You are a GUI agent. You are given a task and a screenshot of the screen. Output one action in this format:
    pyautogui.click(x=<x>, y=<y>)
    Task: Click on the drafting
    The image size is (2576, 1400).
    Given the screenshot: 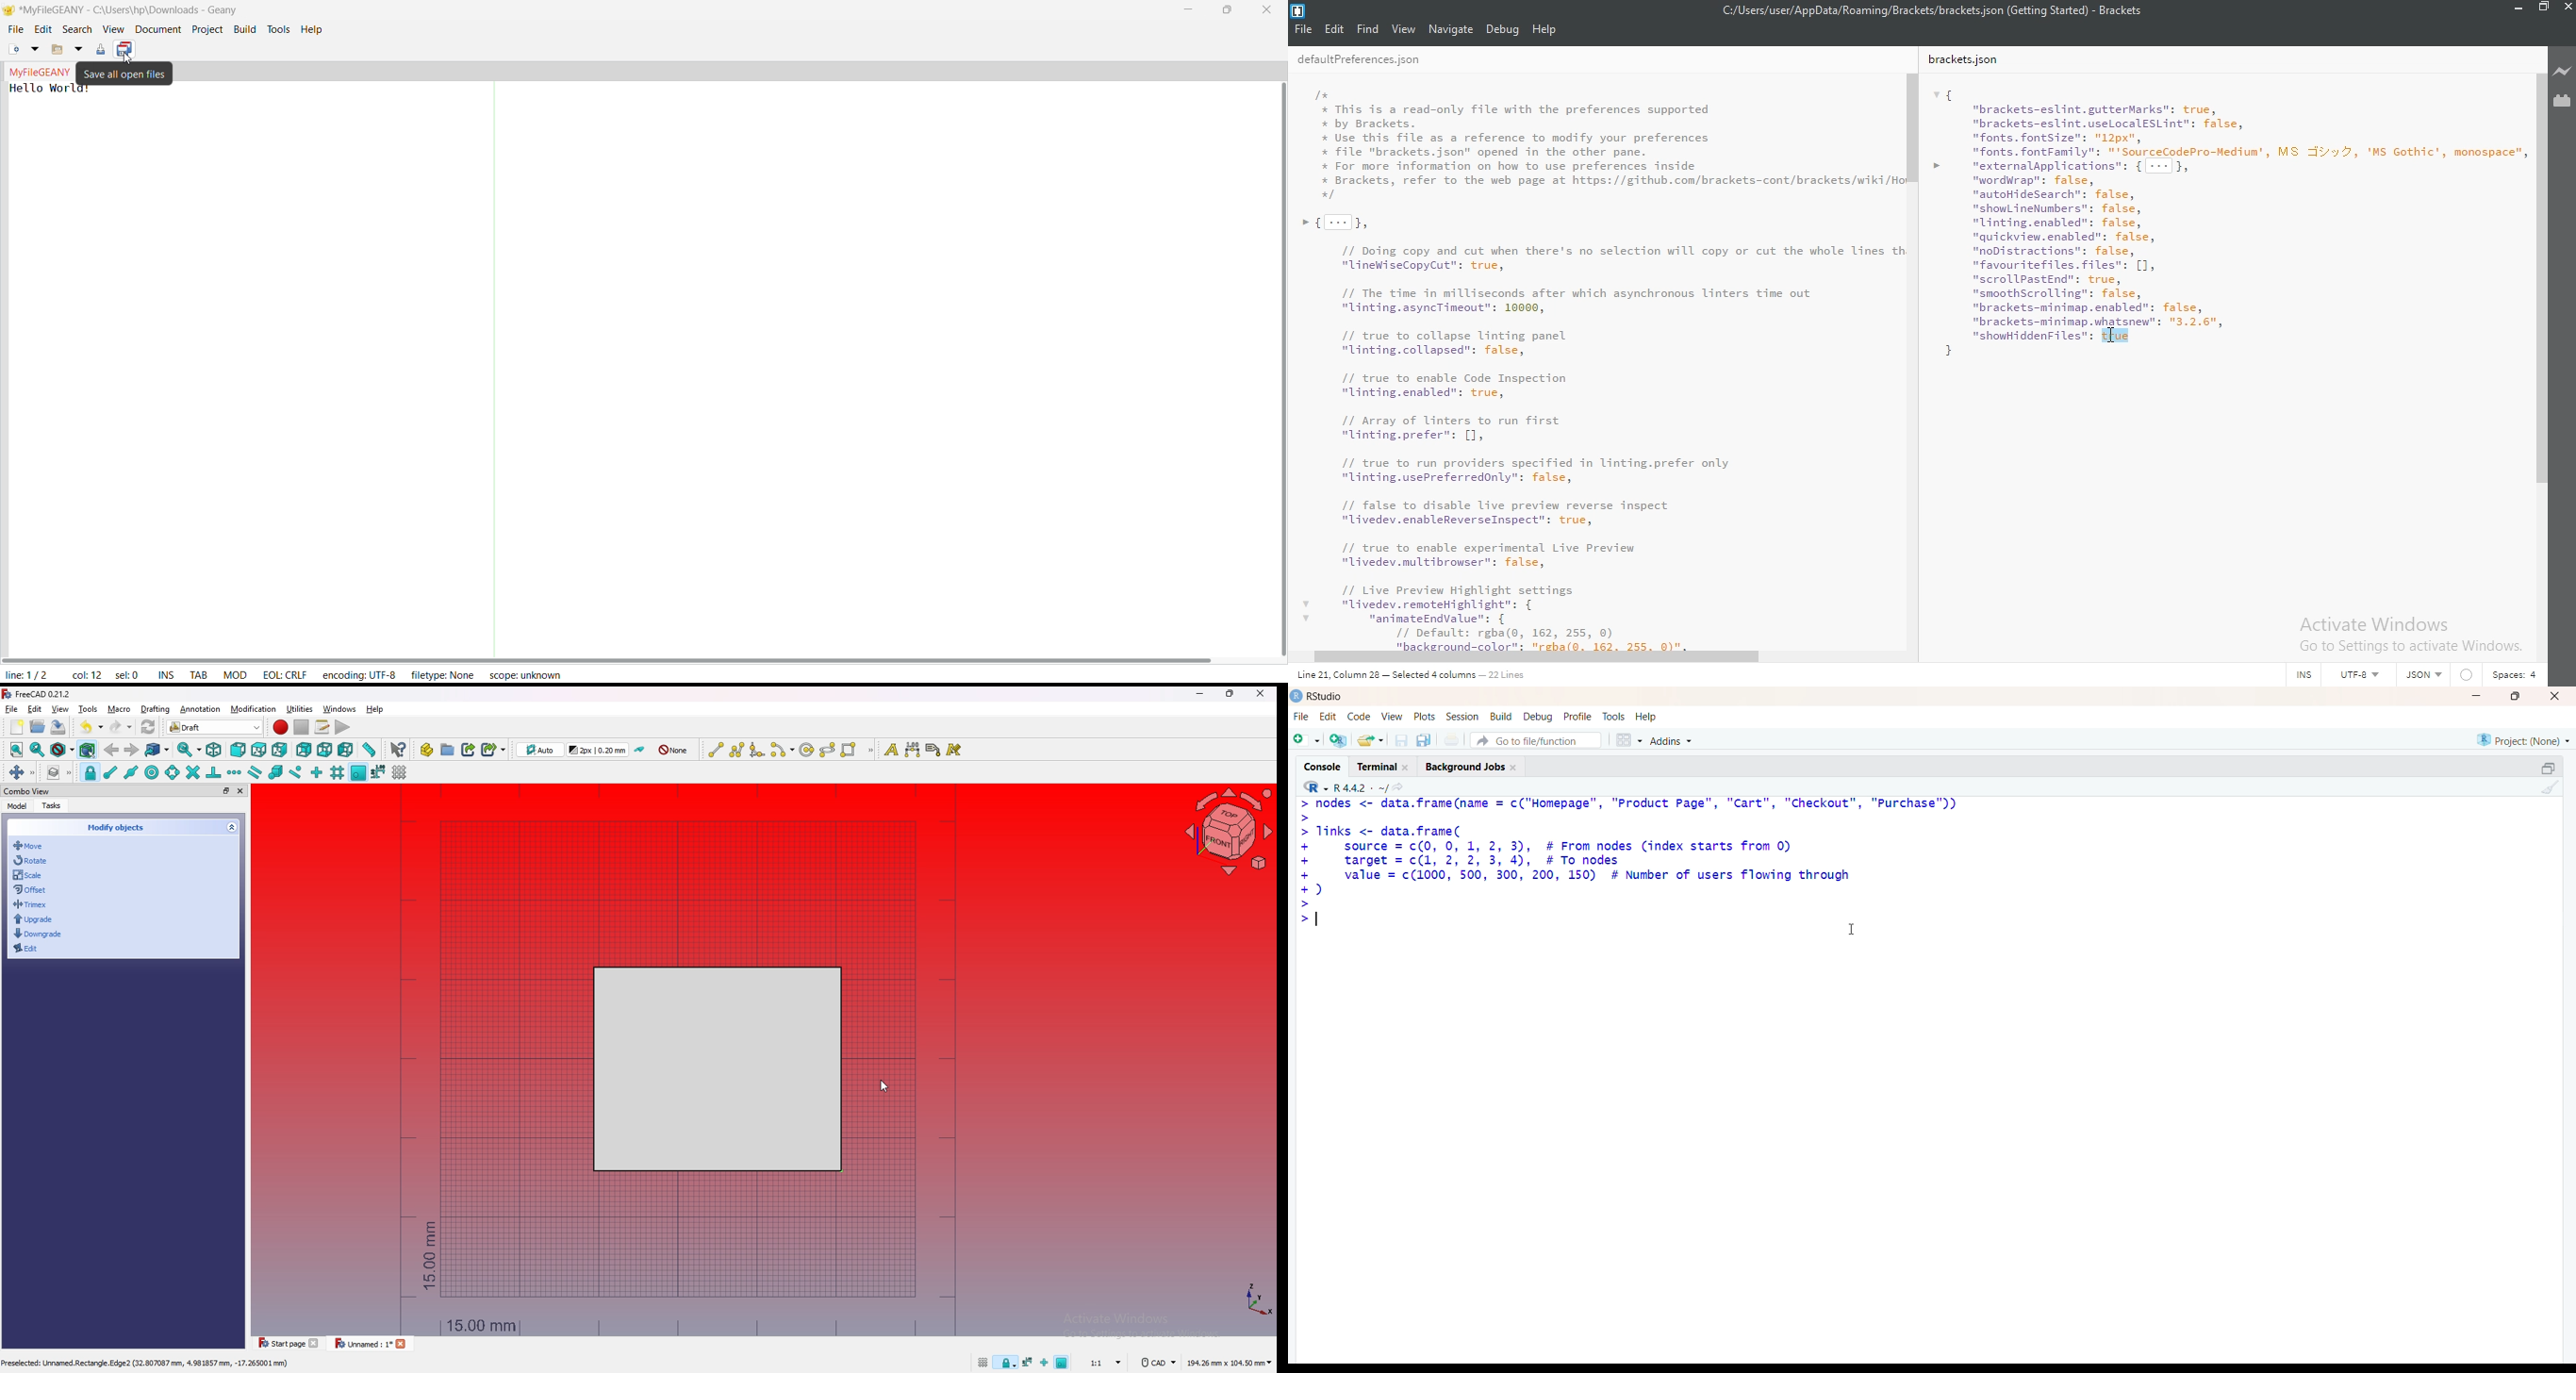 What is the action you would take?
    pyautogui.click(x=156, y=709)
    